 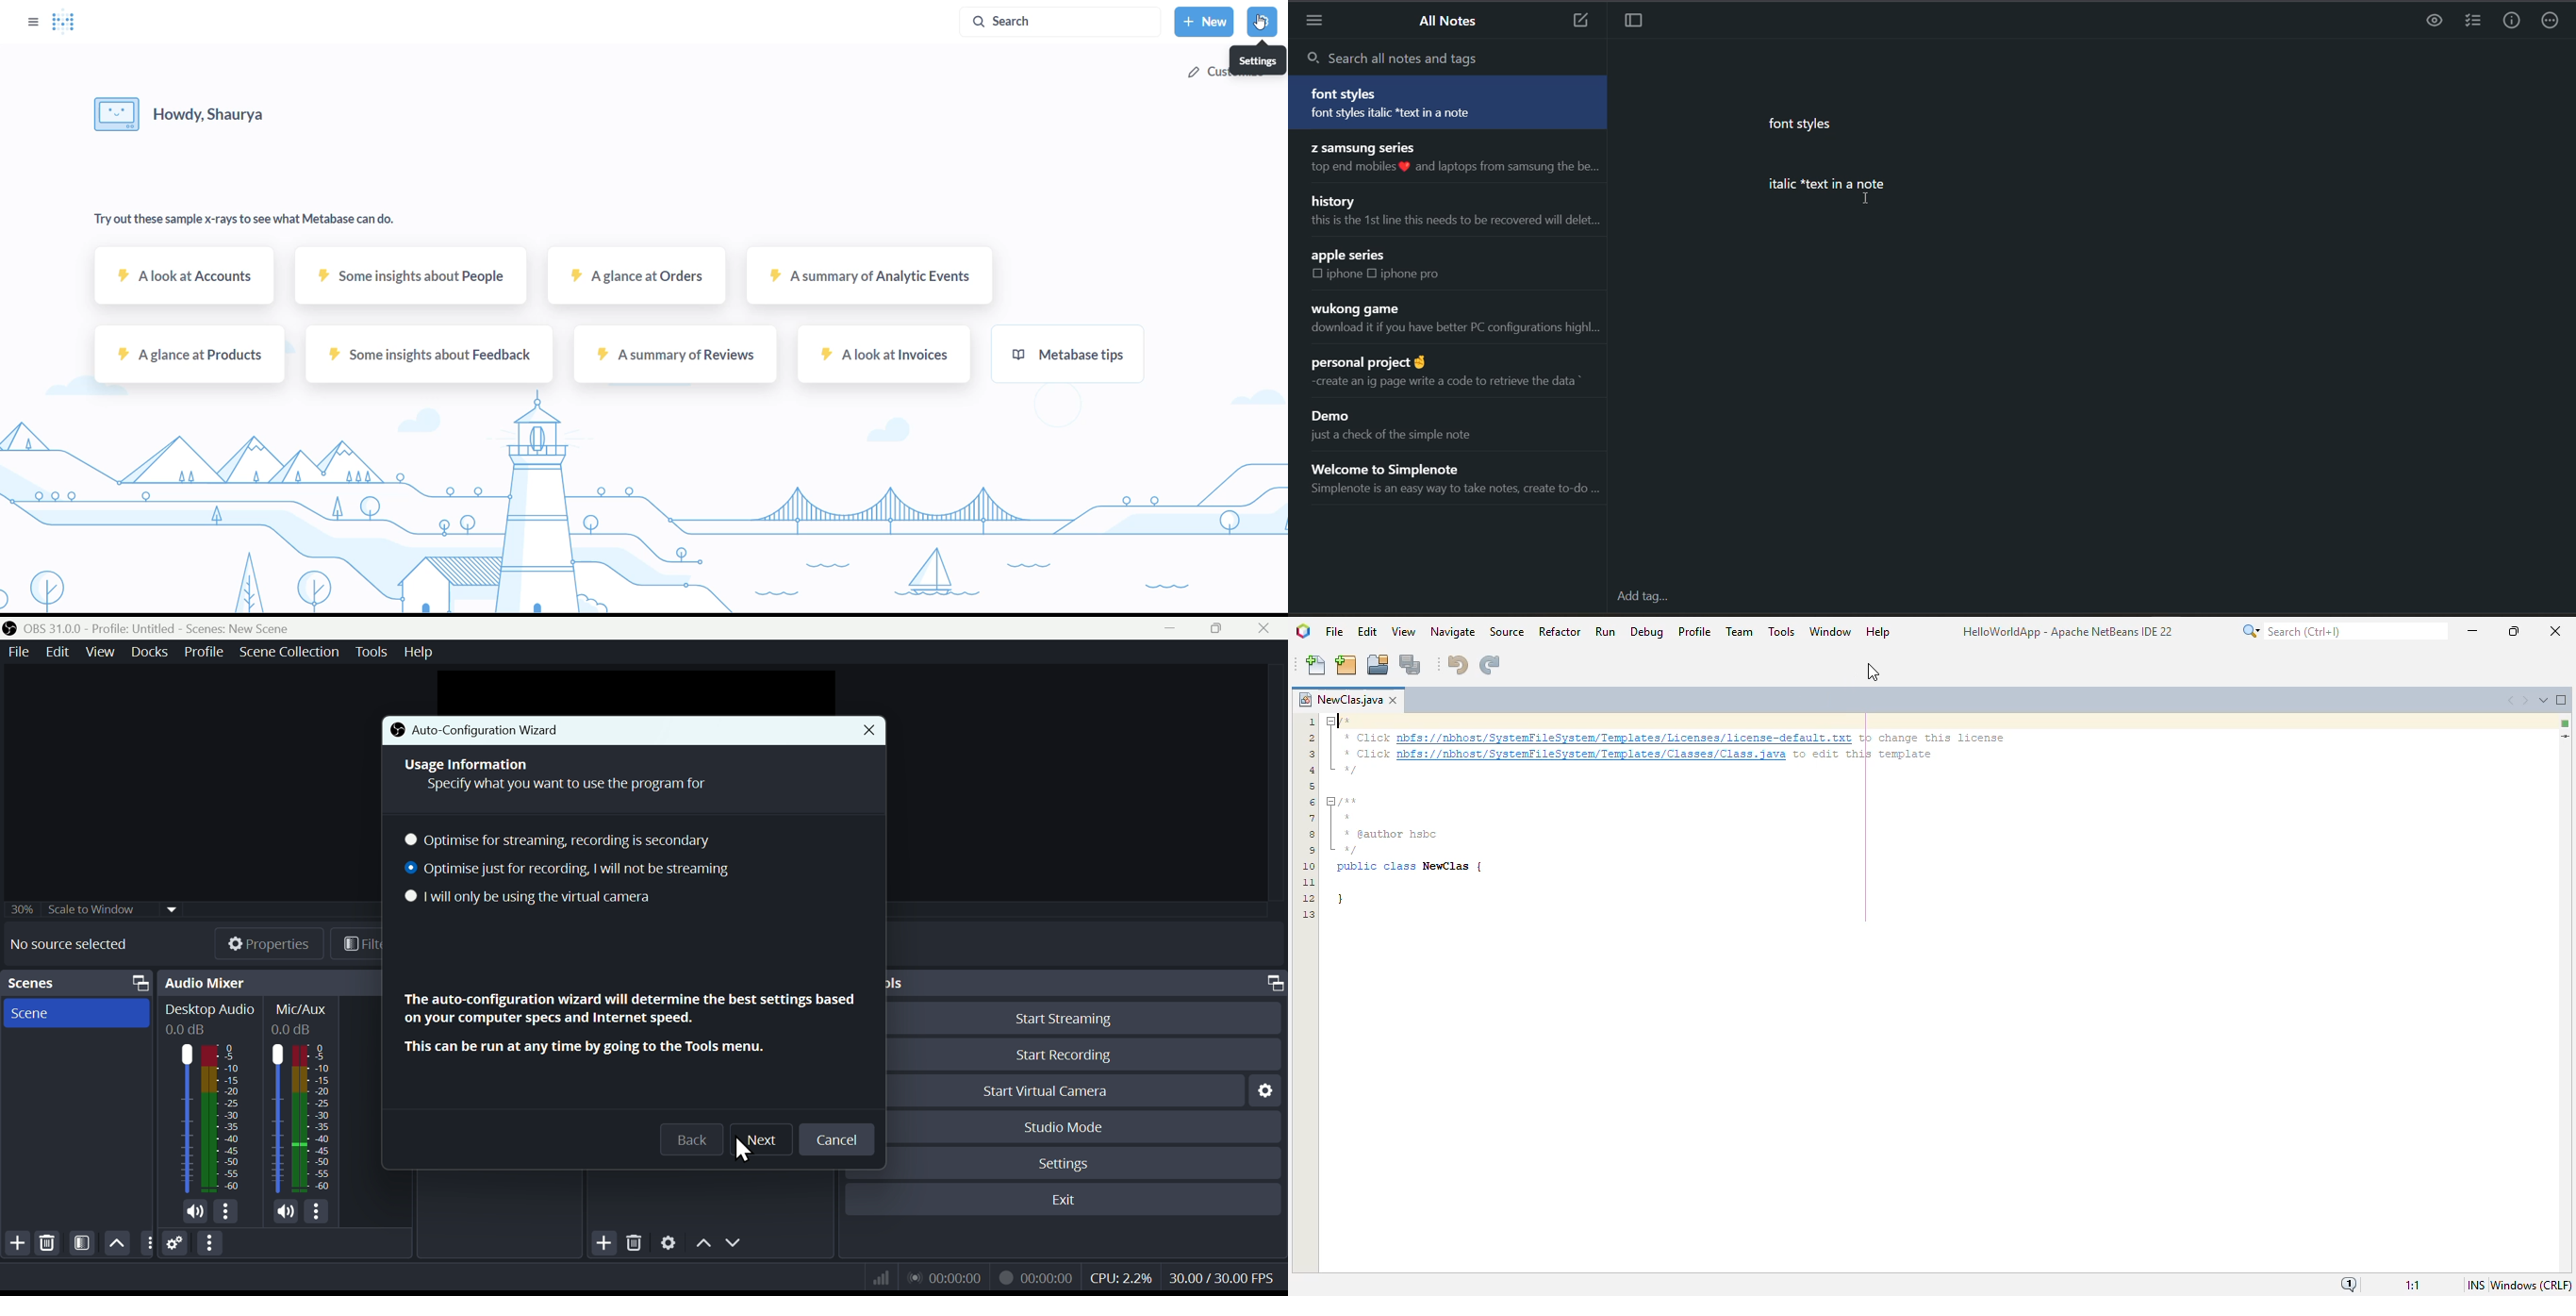 I want to click on The auto-configuration wizard will determine the best settings based
on your computer specs and Internet speed.
This can be run at any time by going to the Tools menu., so click(x=627, y=1023).